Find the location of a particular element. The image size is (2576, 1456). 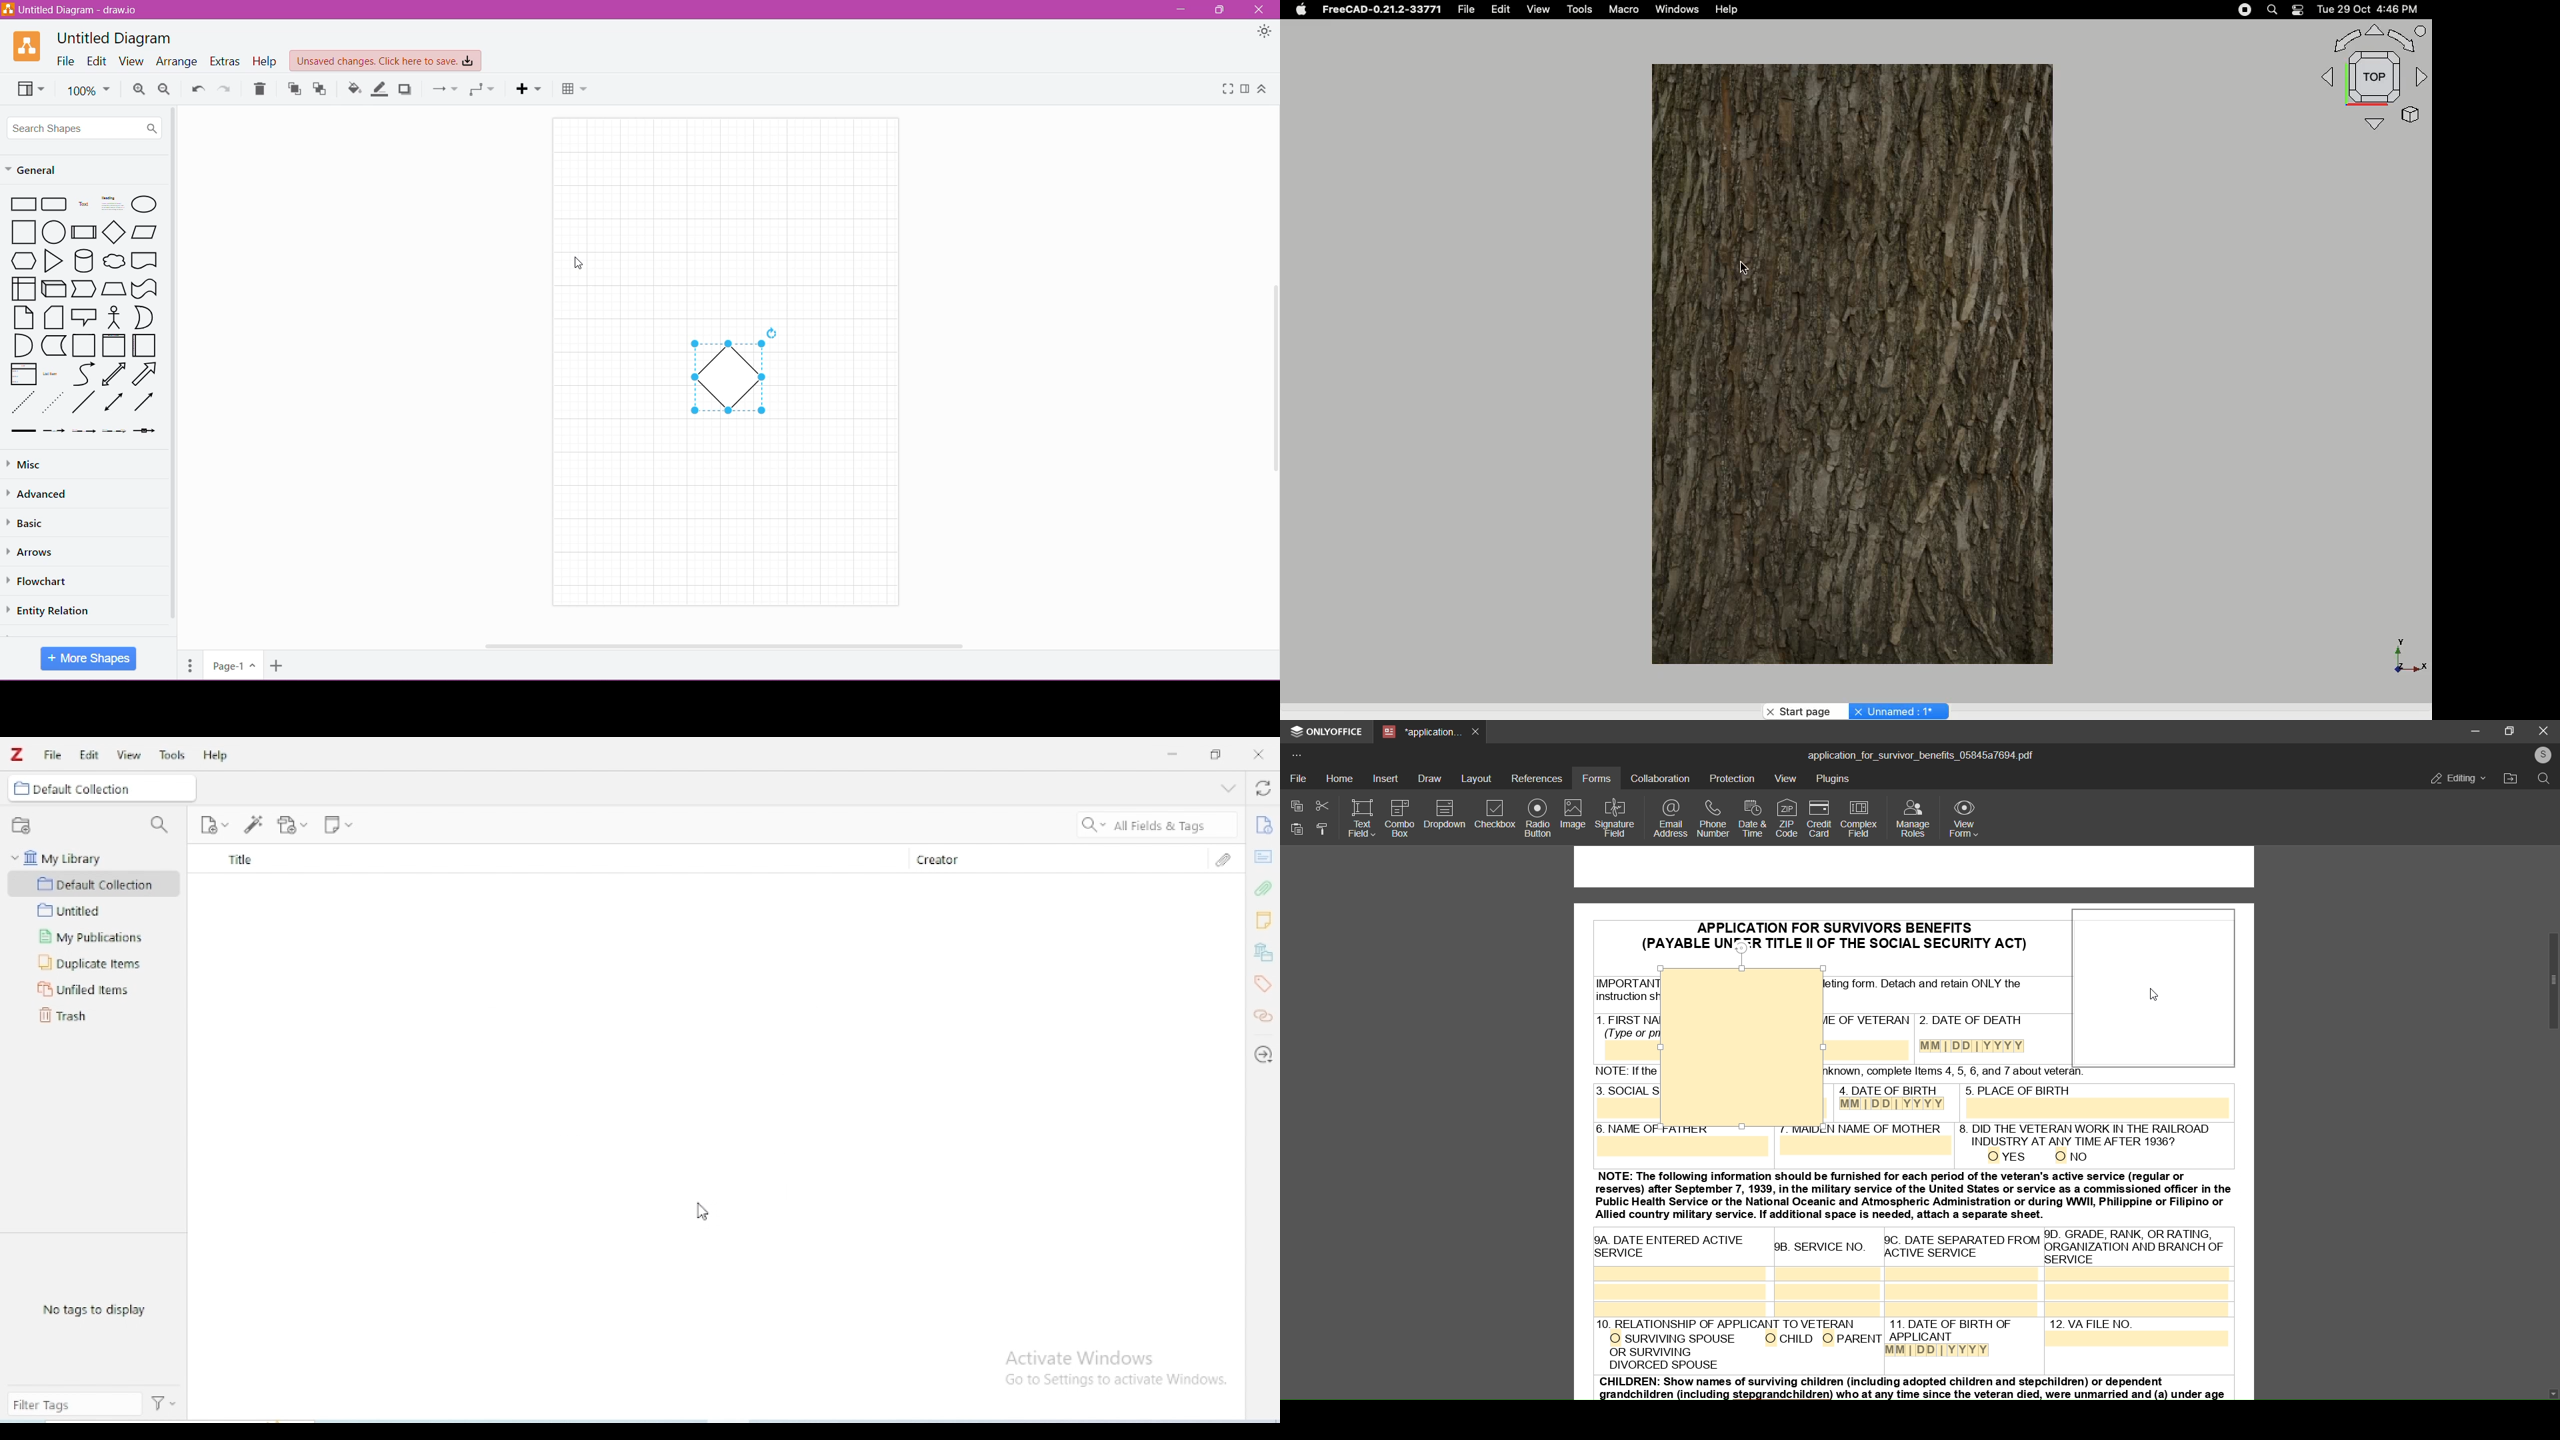

Appearance is located at coordinates (1265, 32).